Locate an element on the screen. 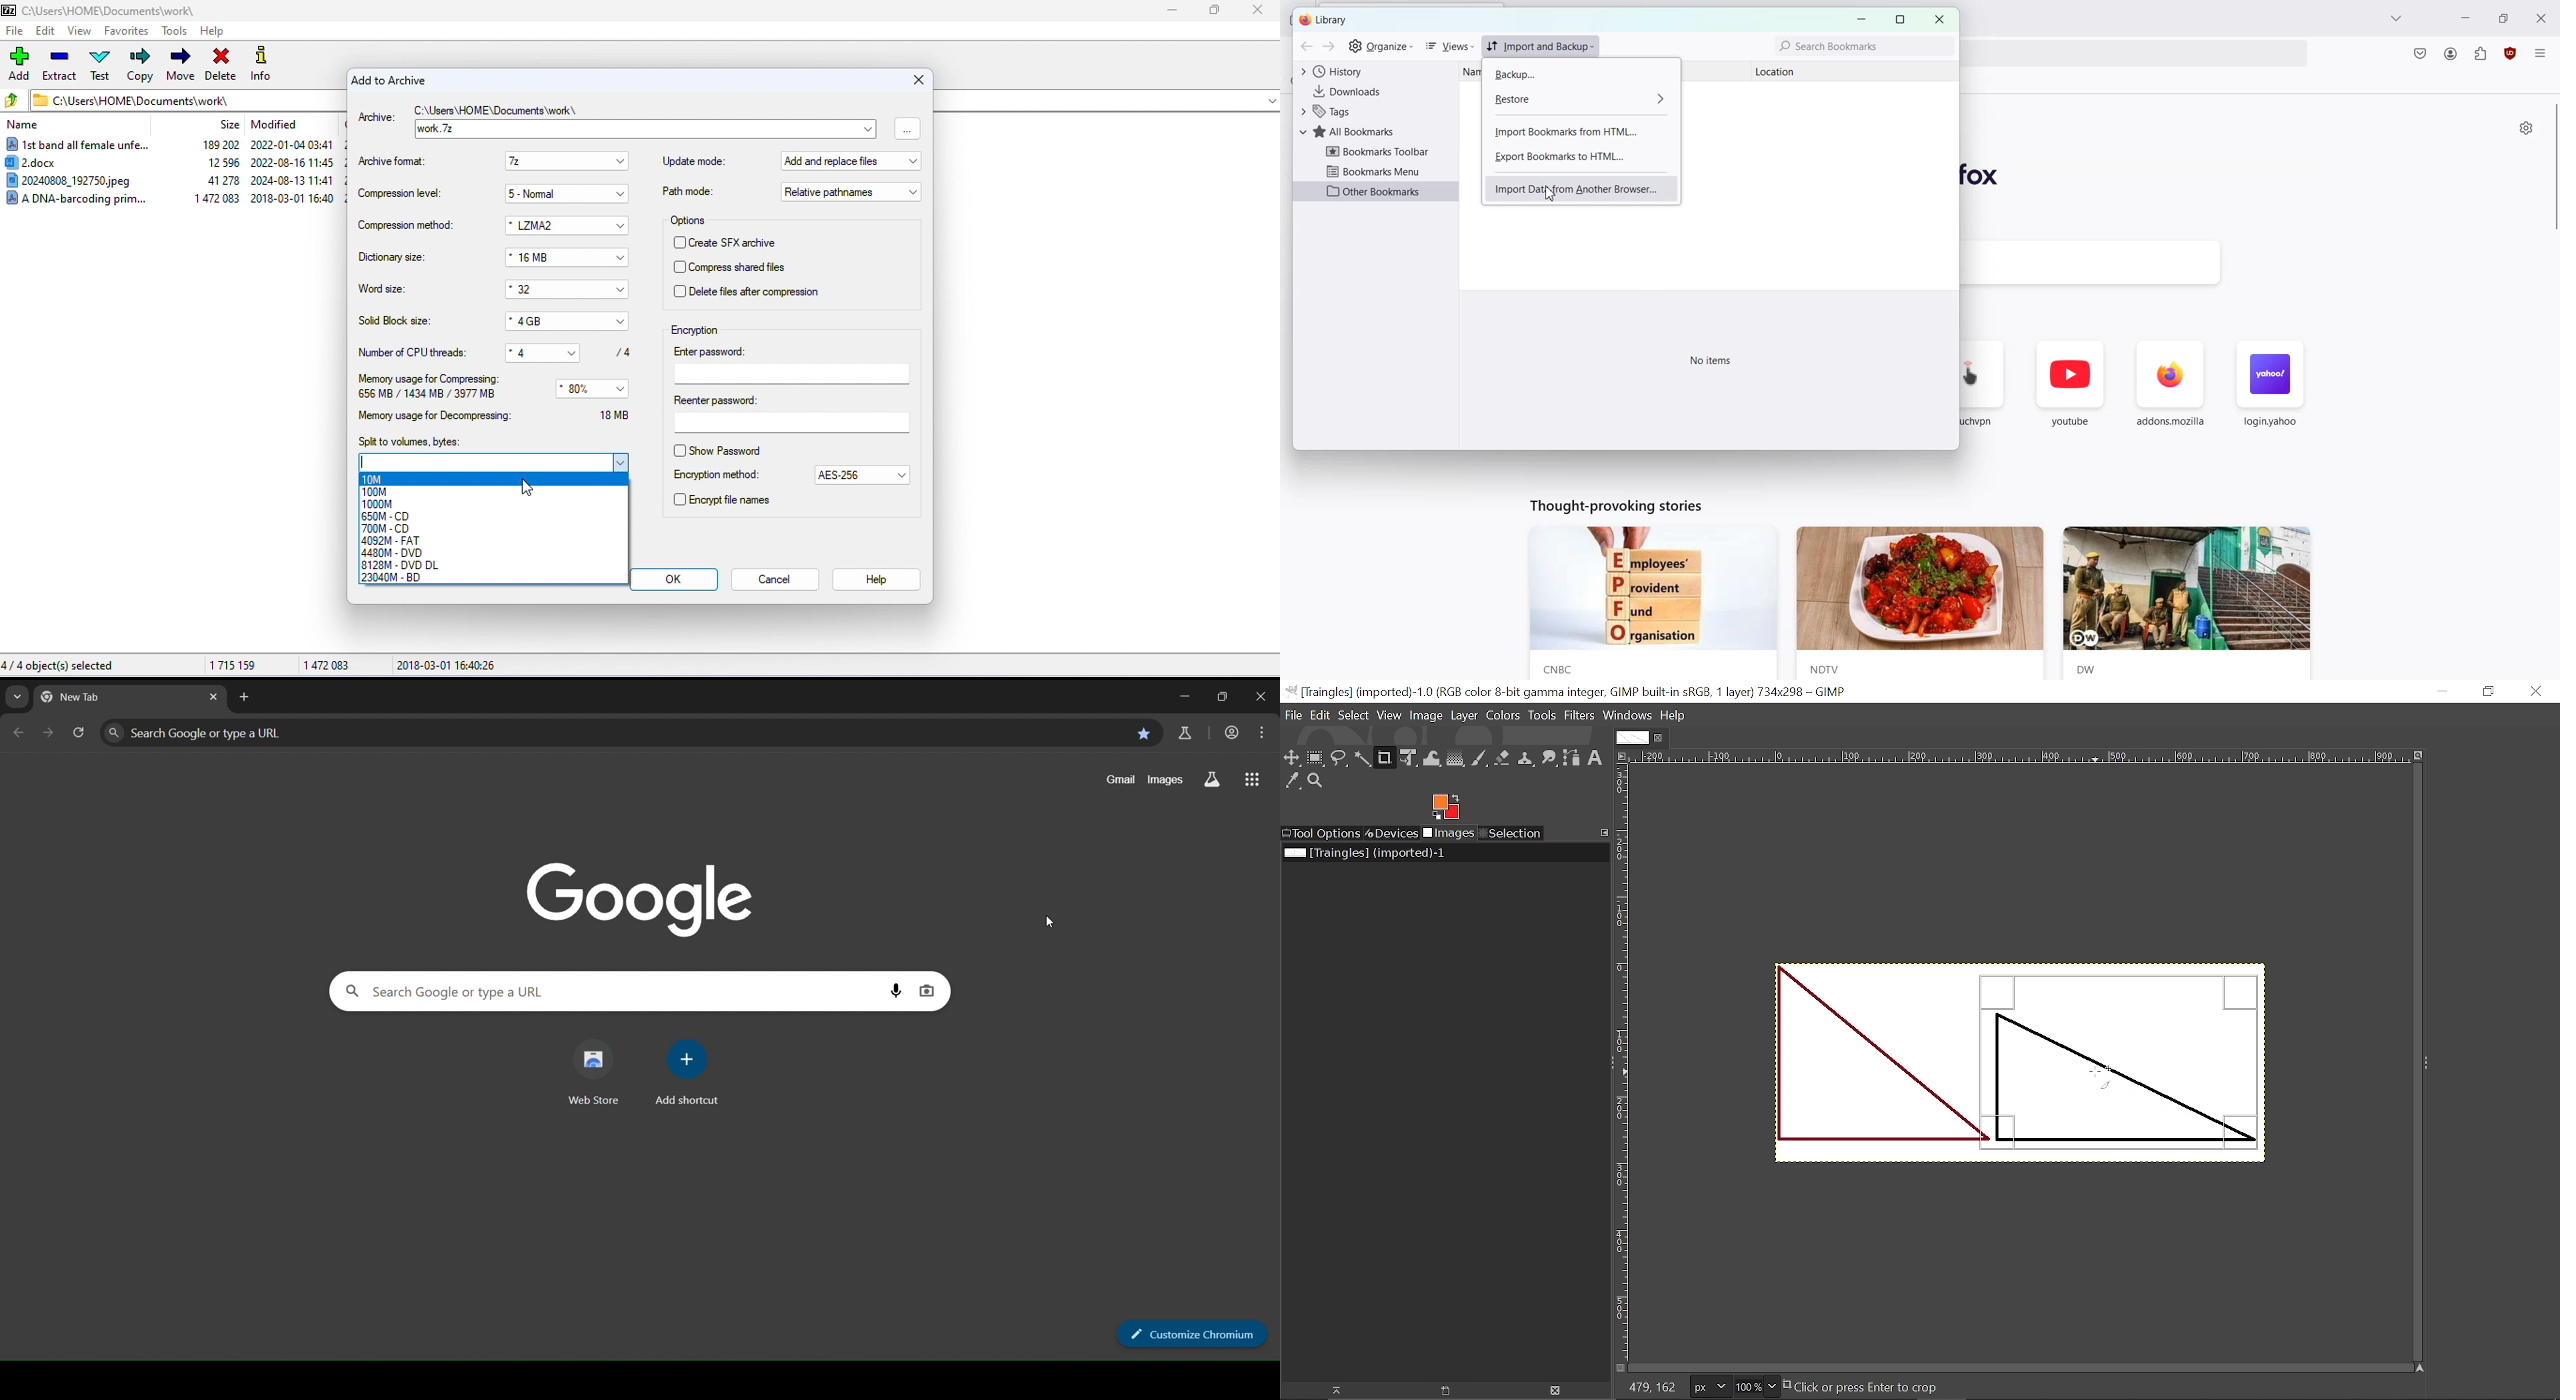 This screenshot has height=1400, width=2576. encryption is located at coordinates (695, 330).